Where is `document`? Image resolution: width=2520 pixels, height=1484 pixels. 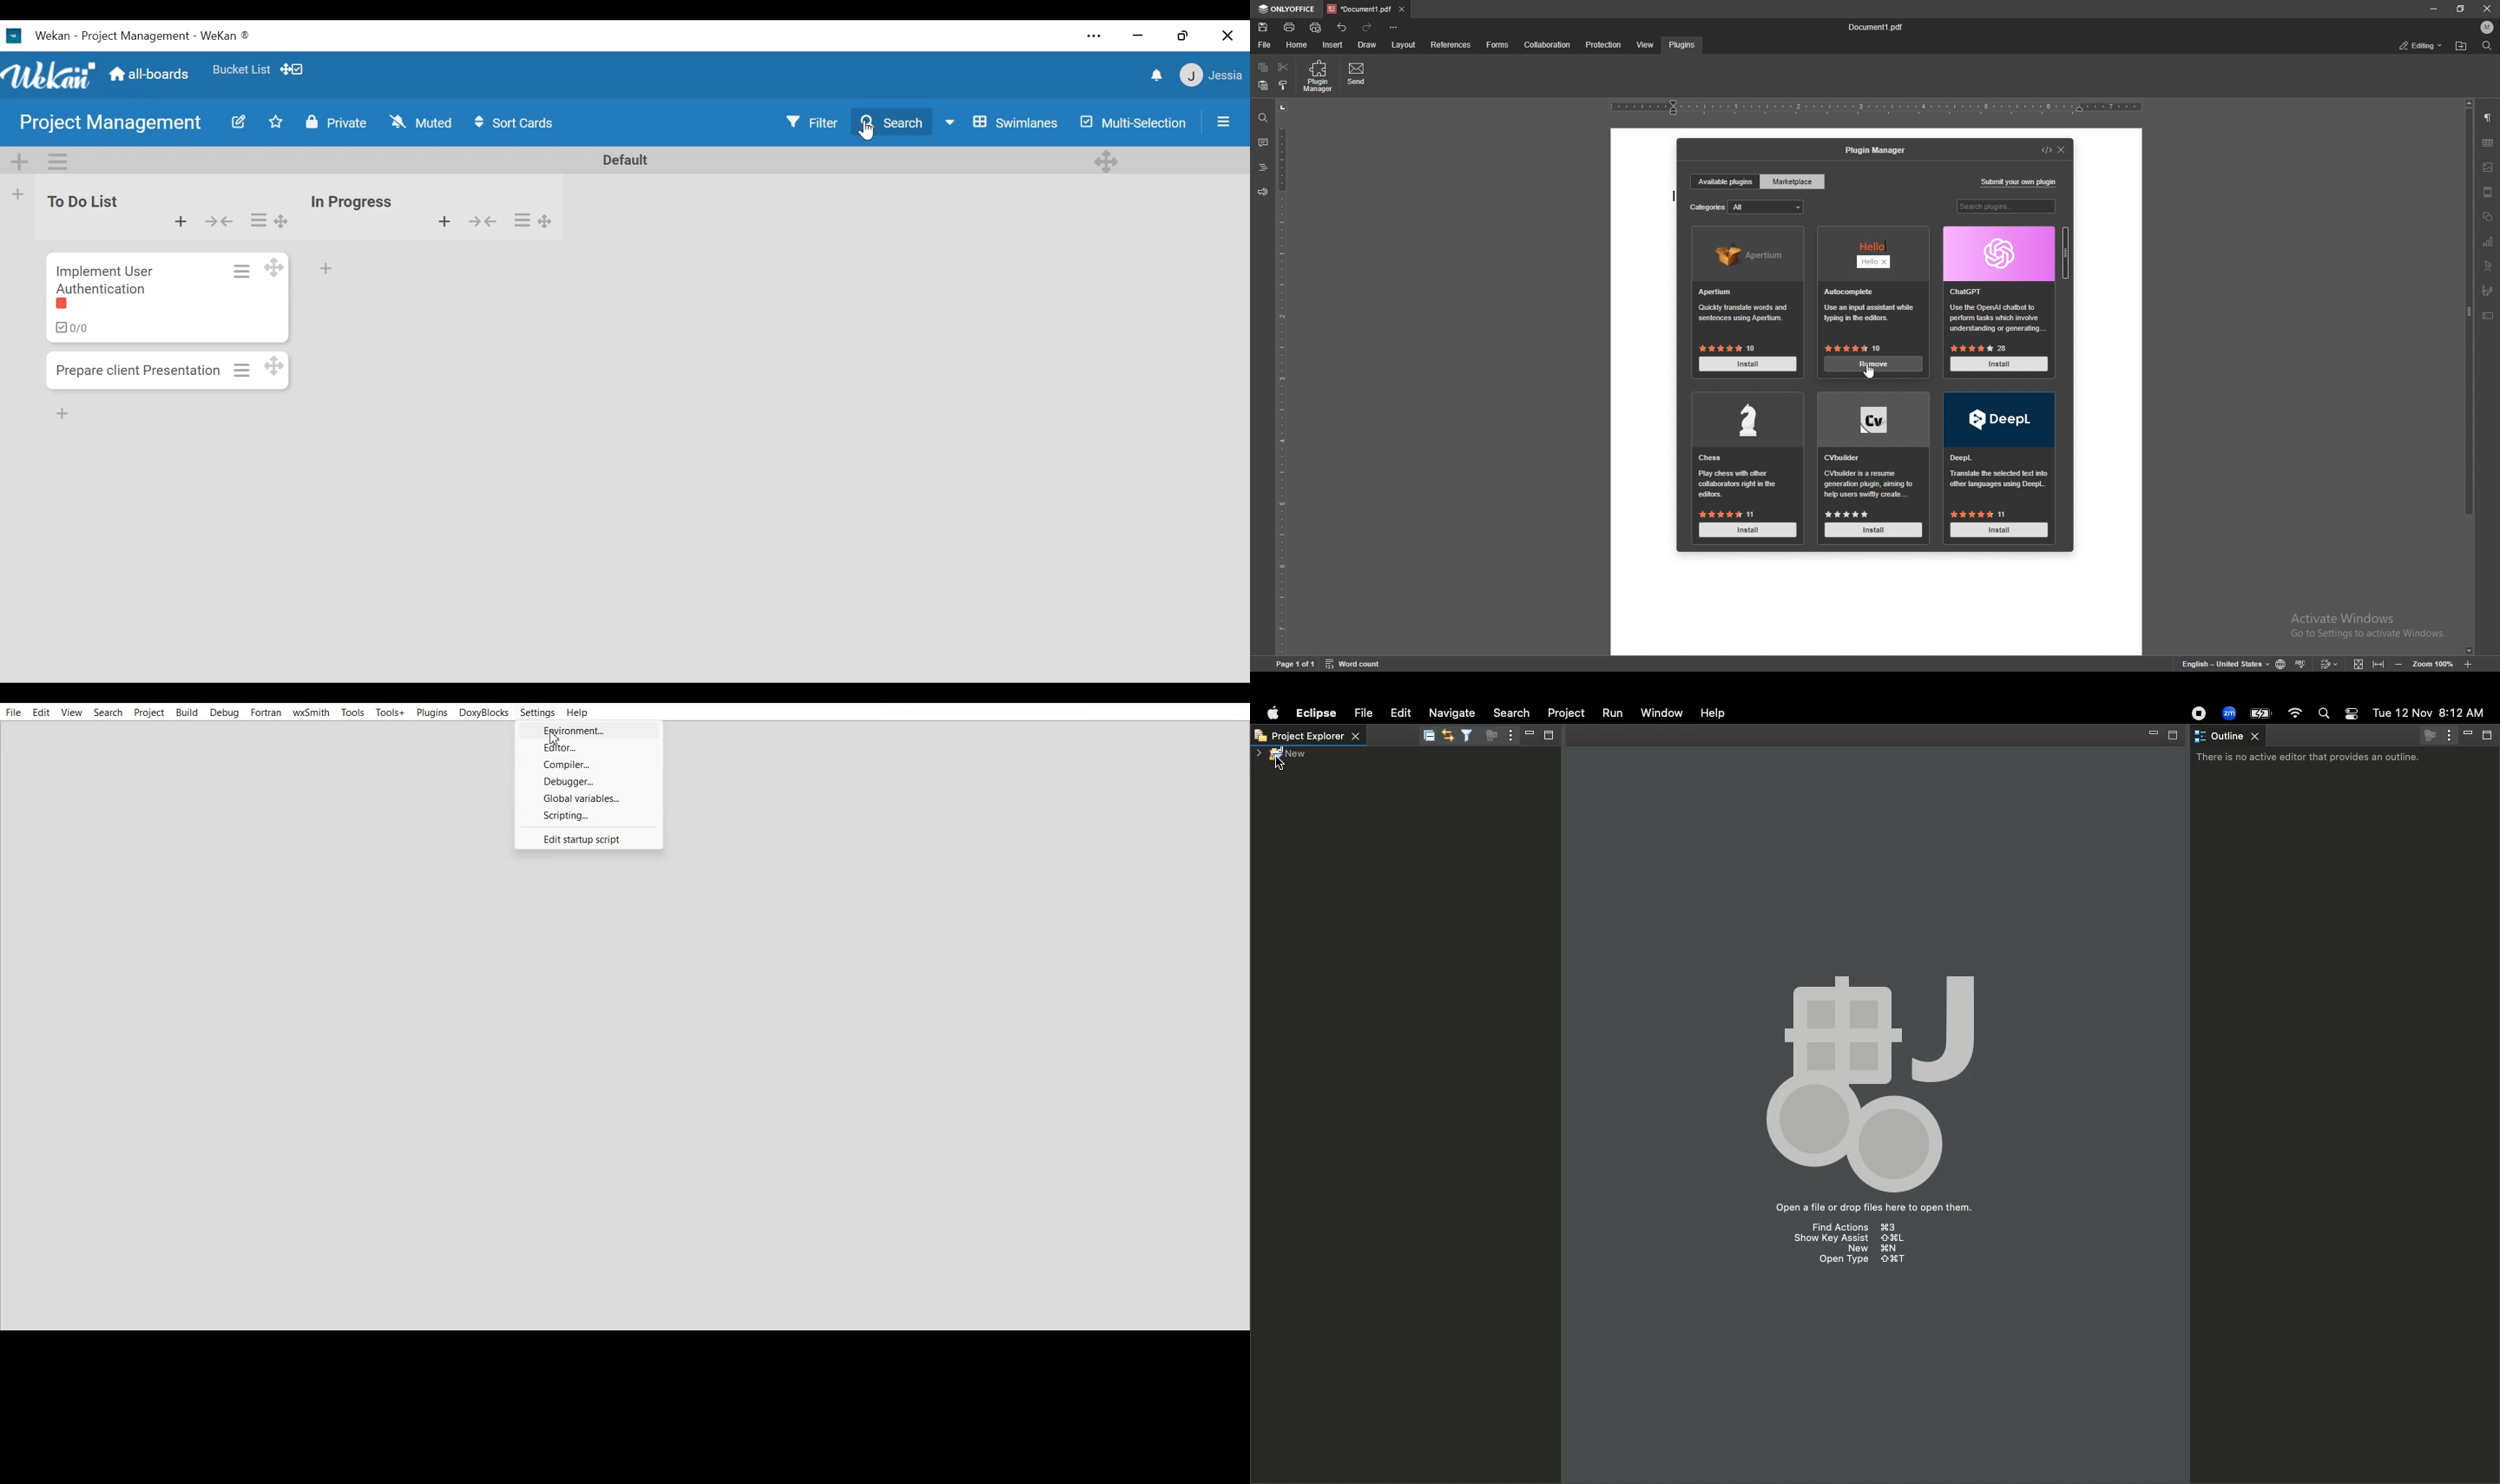 document is located at coordinates (2109, 340).